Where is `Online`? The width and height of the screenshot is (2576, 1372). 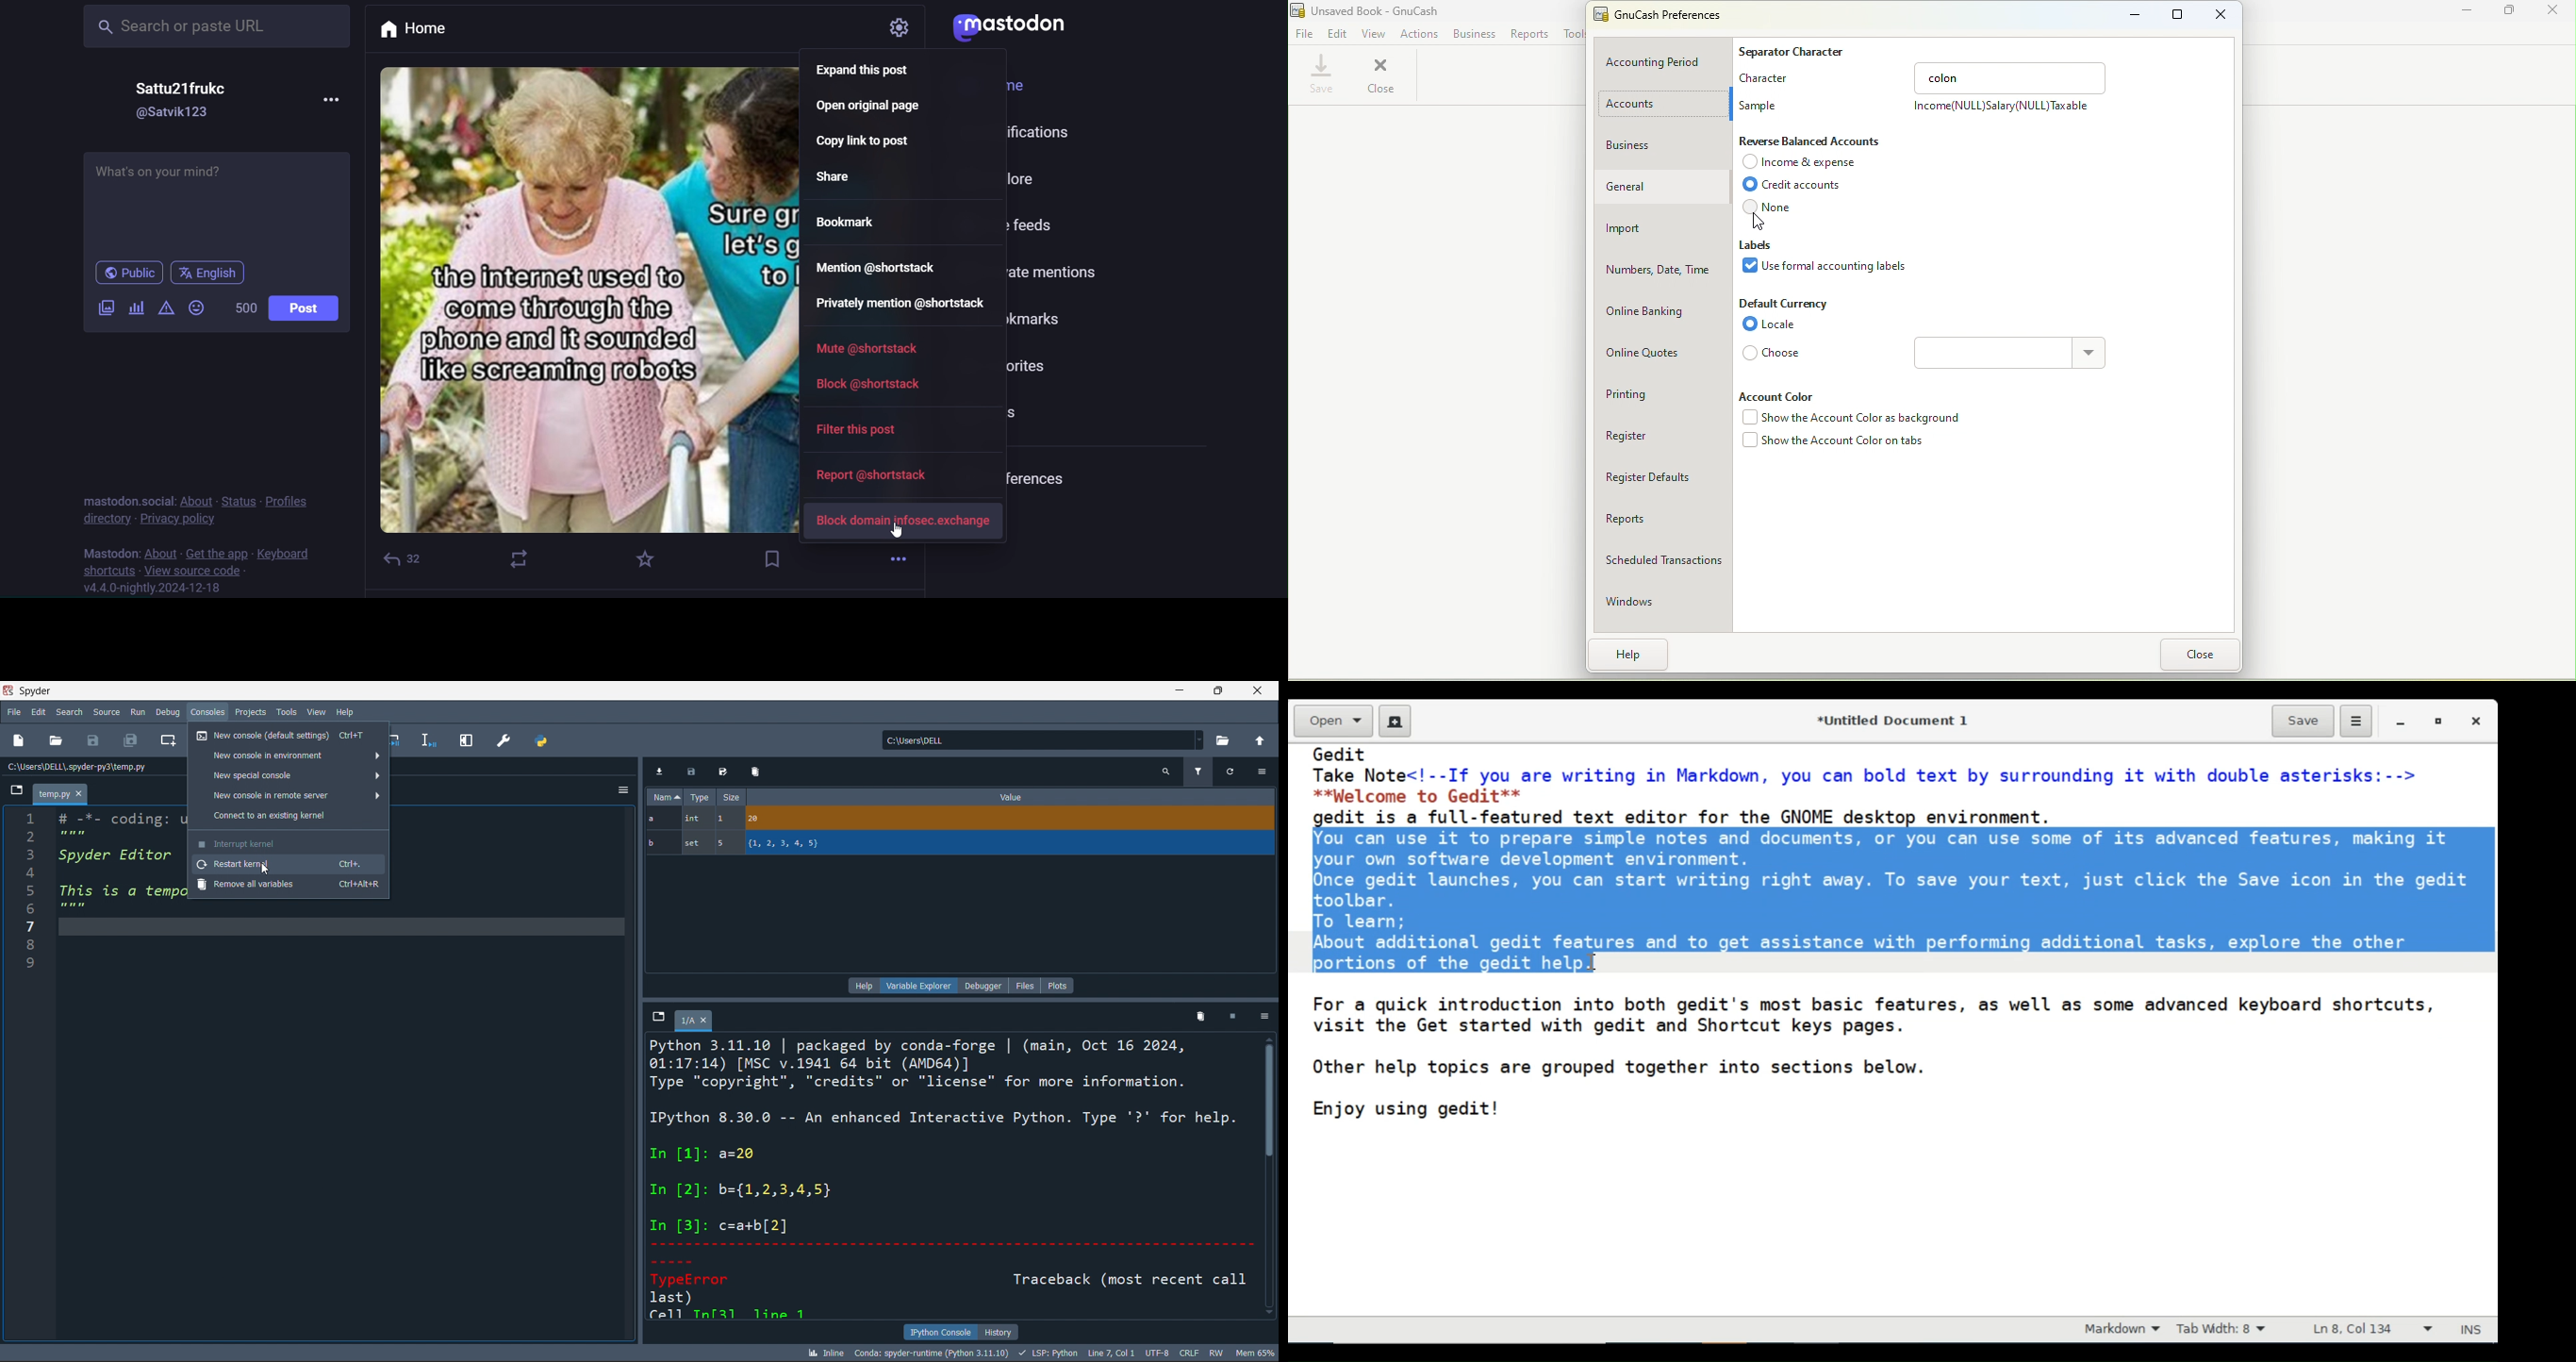 Online is located at coordinates (1661, 312).